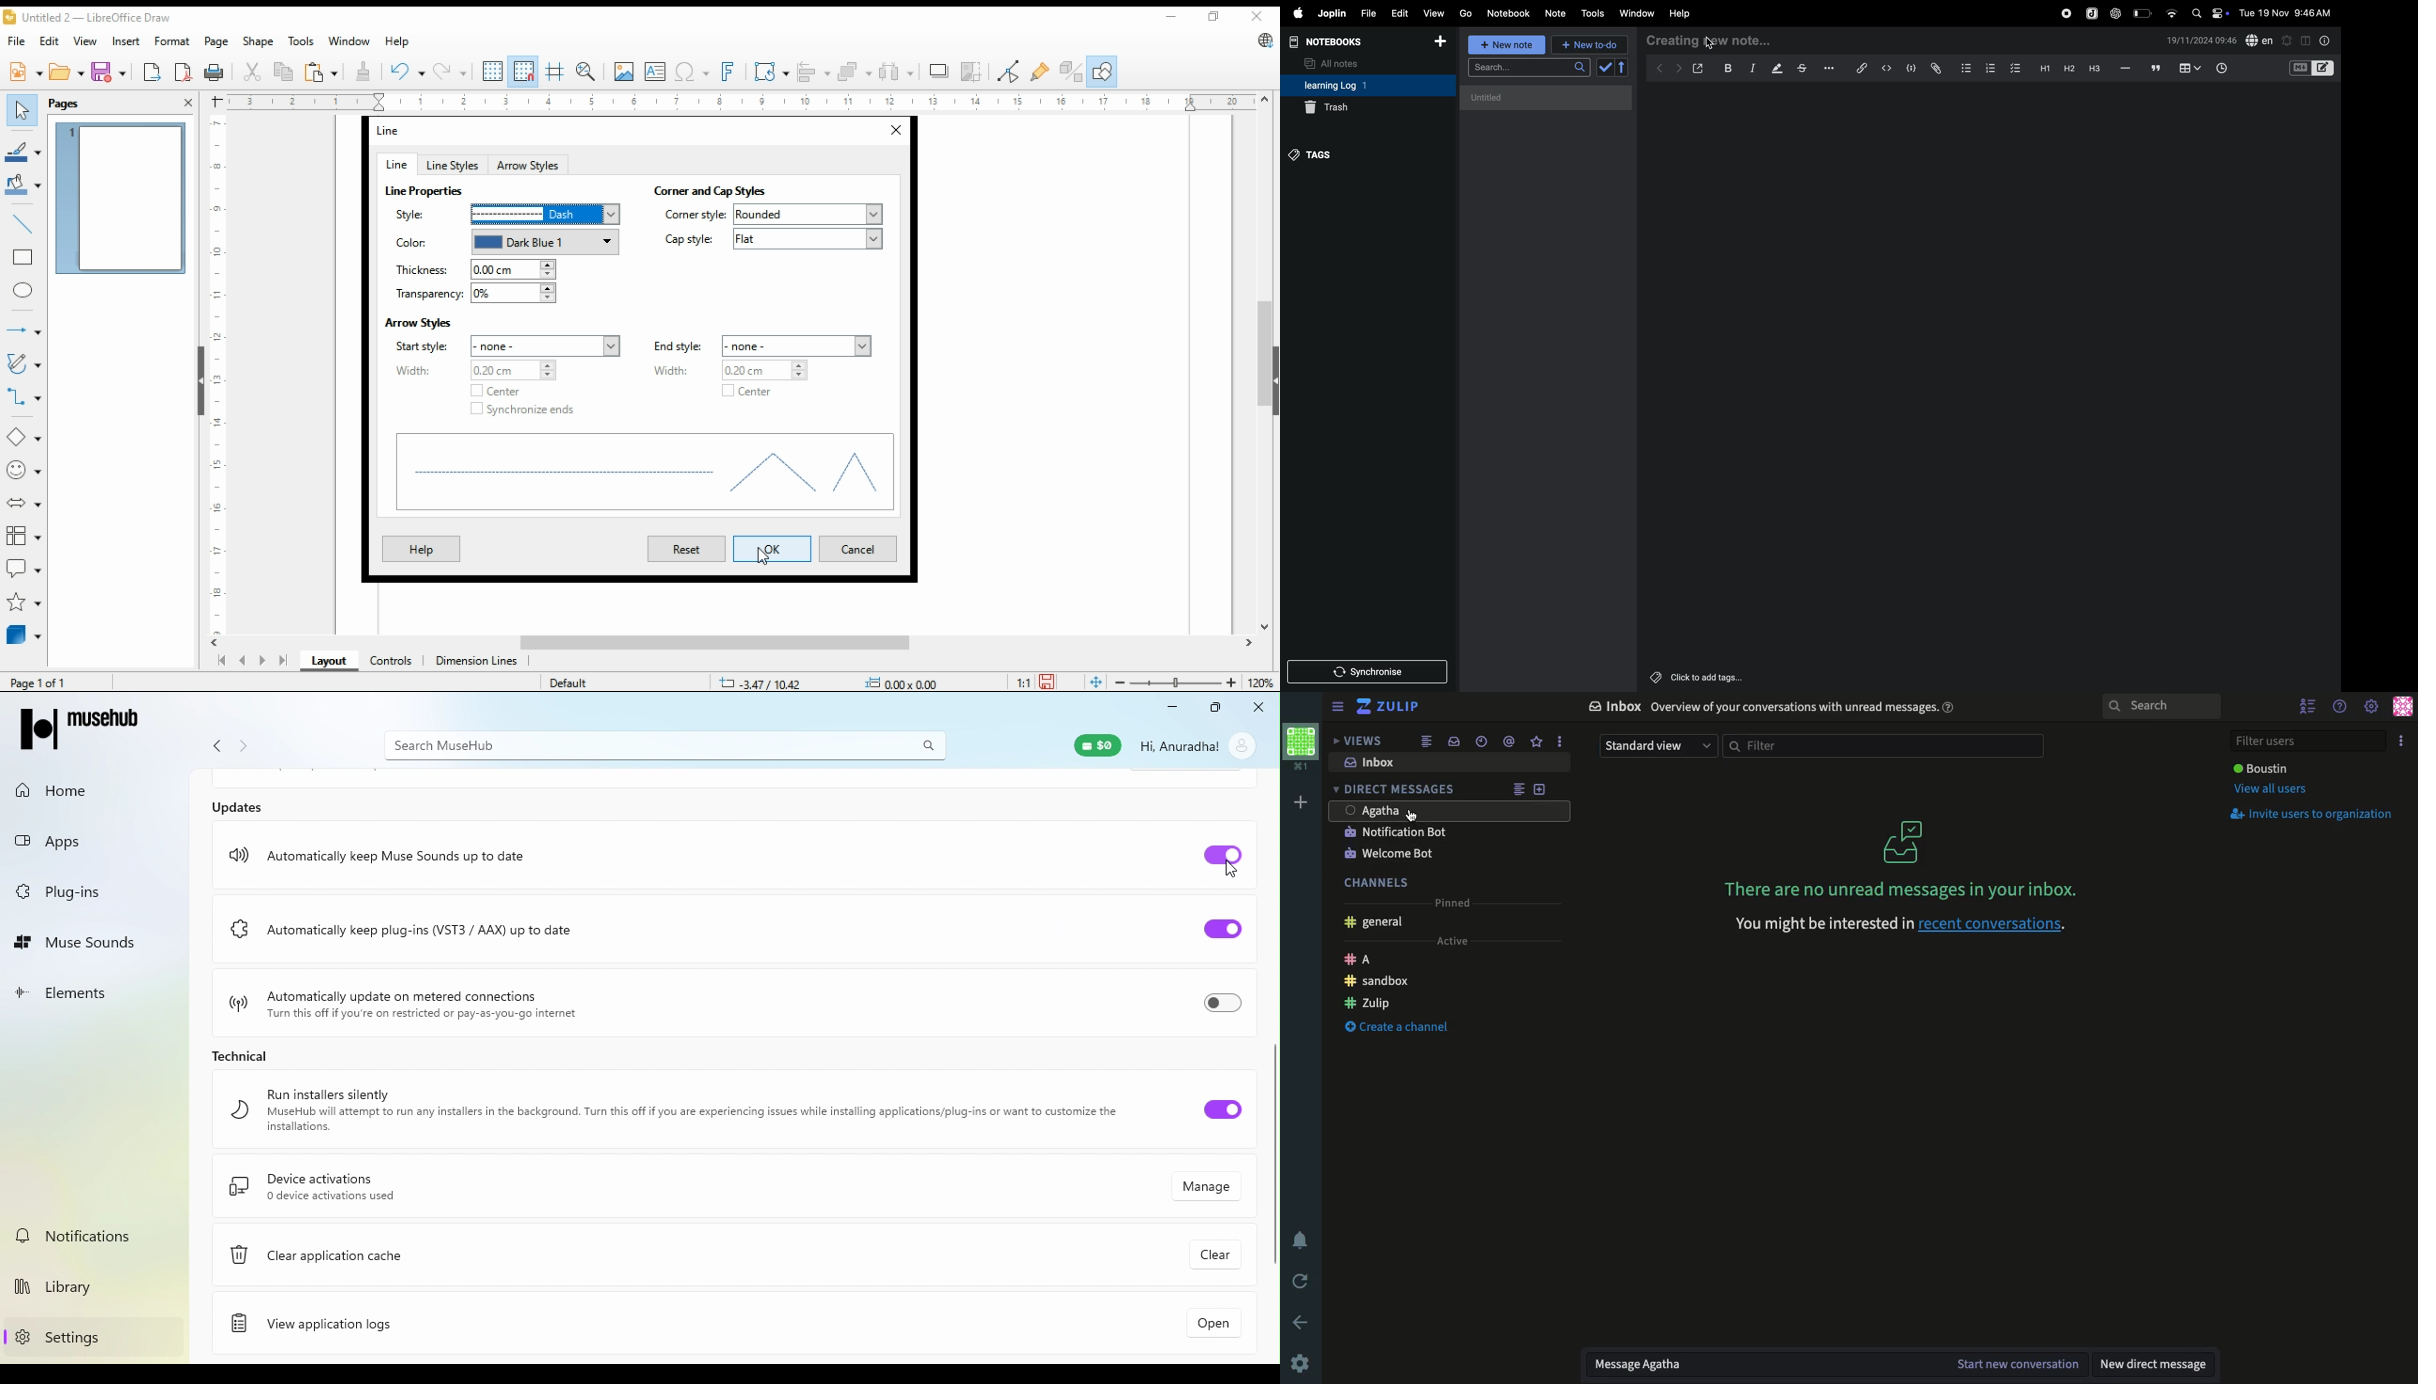  I want to click on insert, so click(126, 40).